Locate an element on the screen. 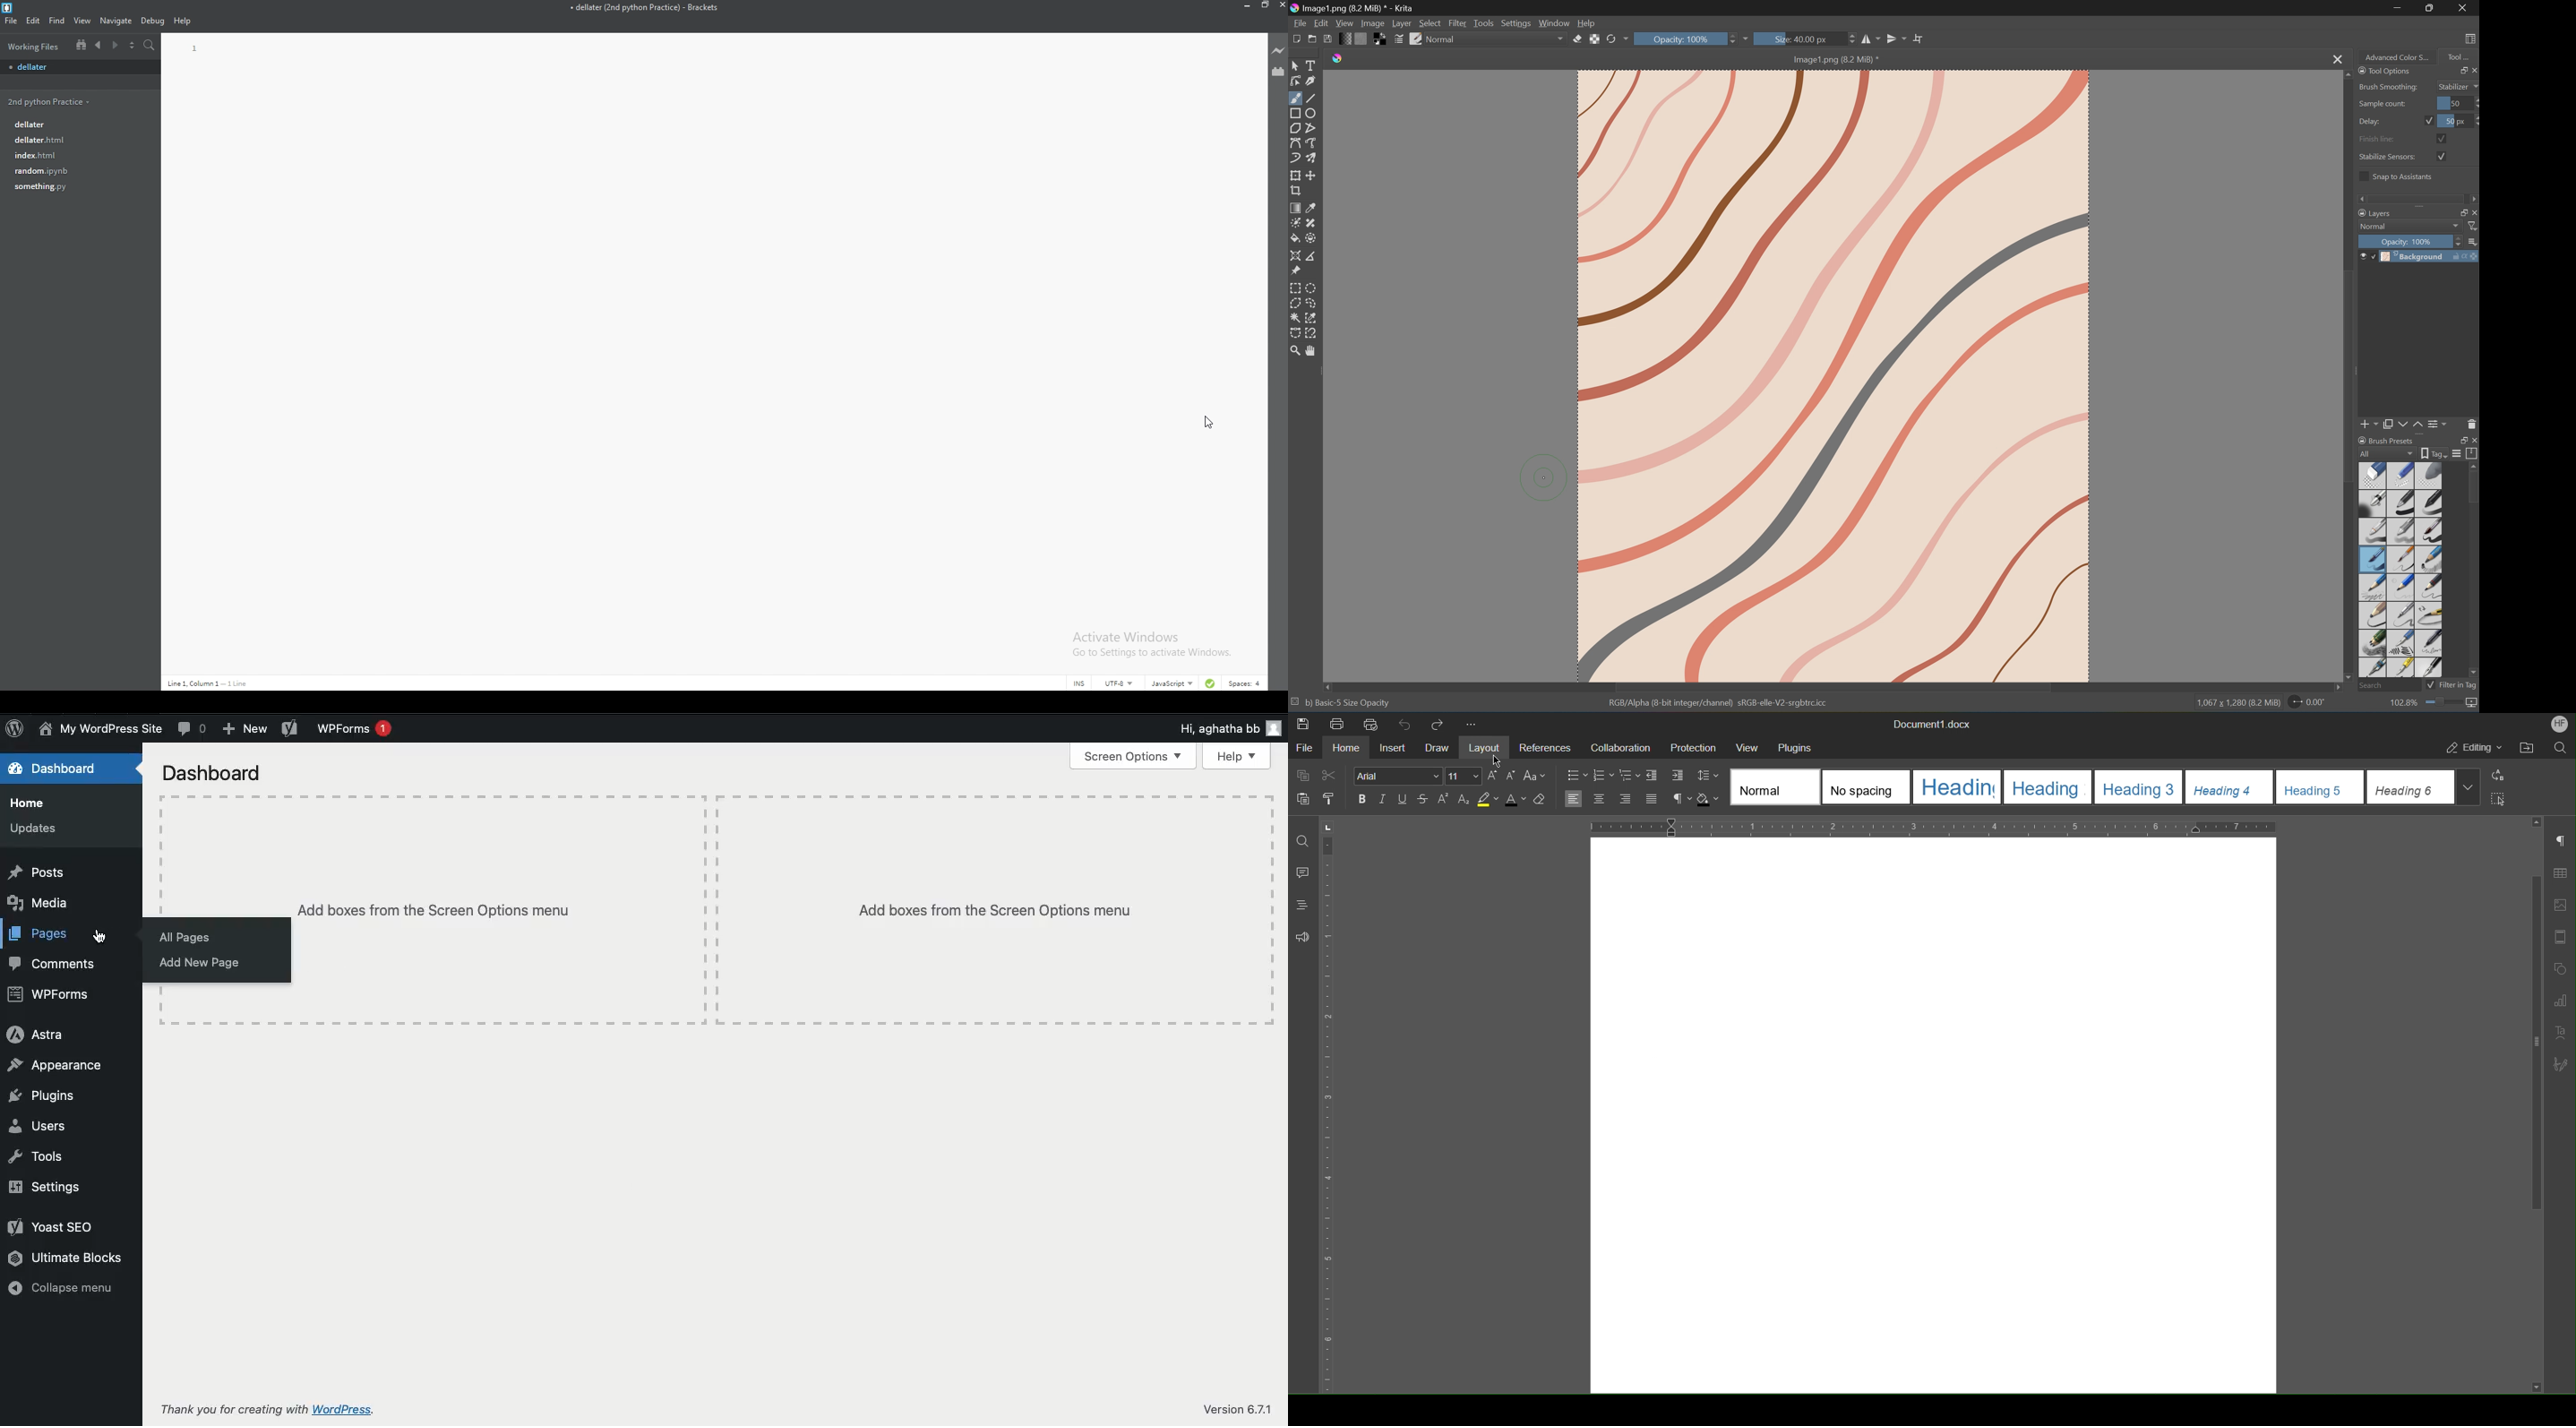  Strikethrough is located at coordinates (1422, 800).